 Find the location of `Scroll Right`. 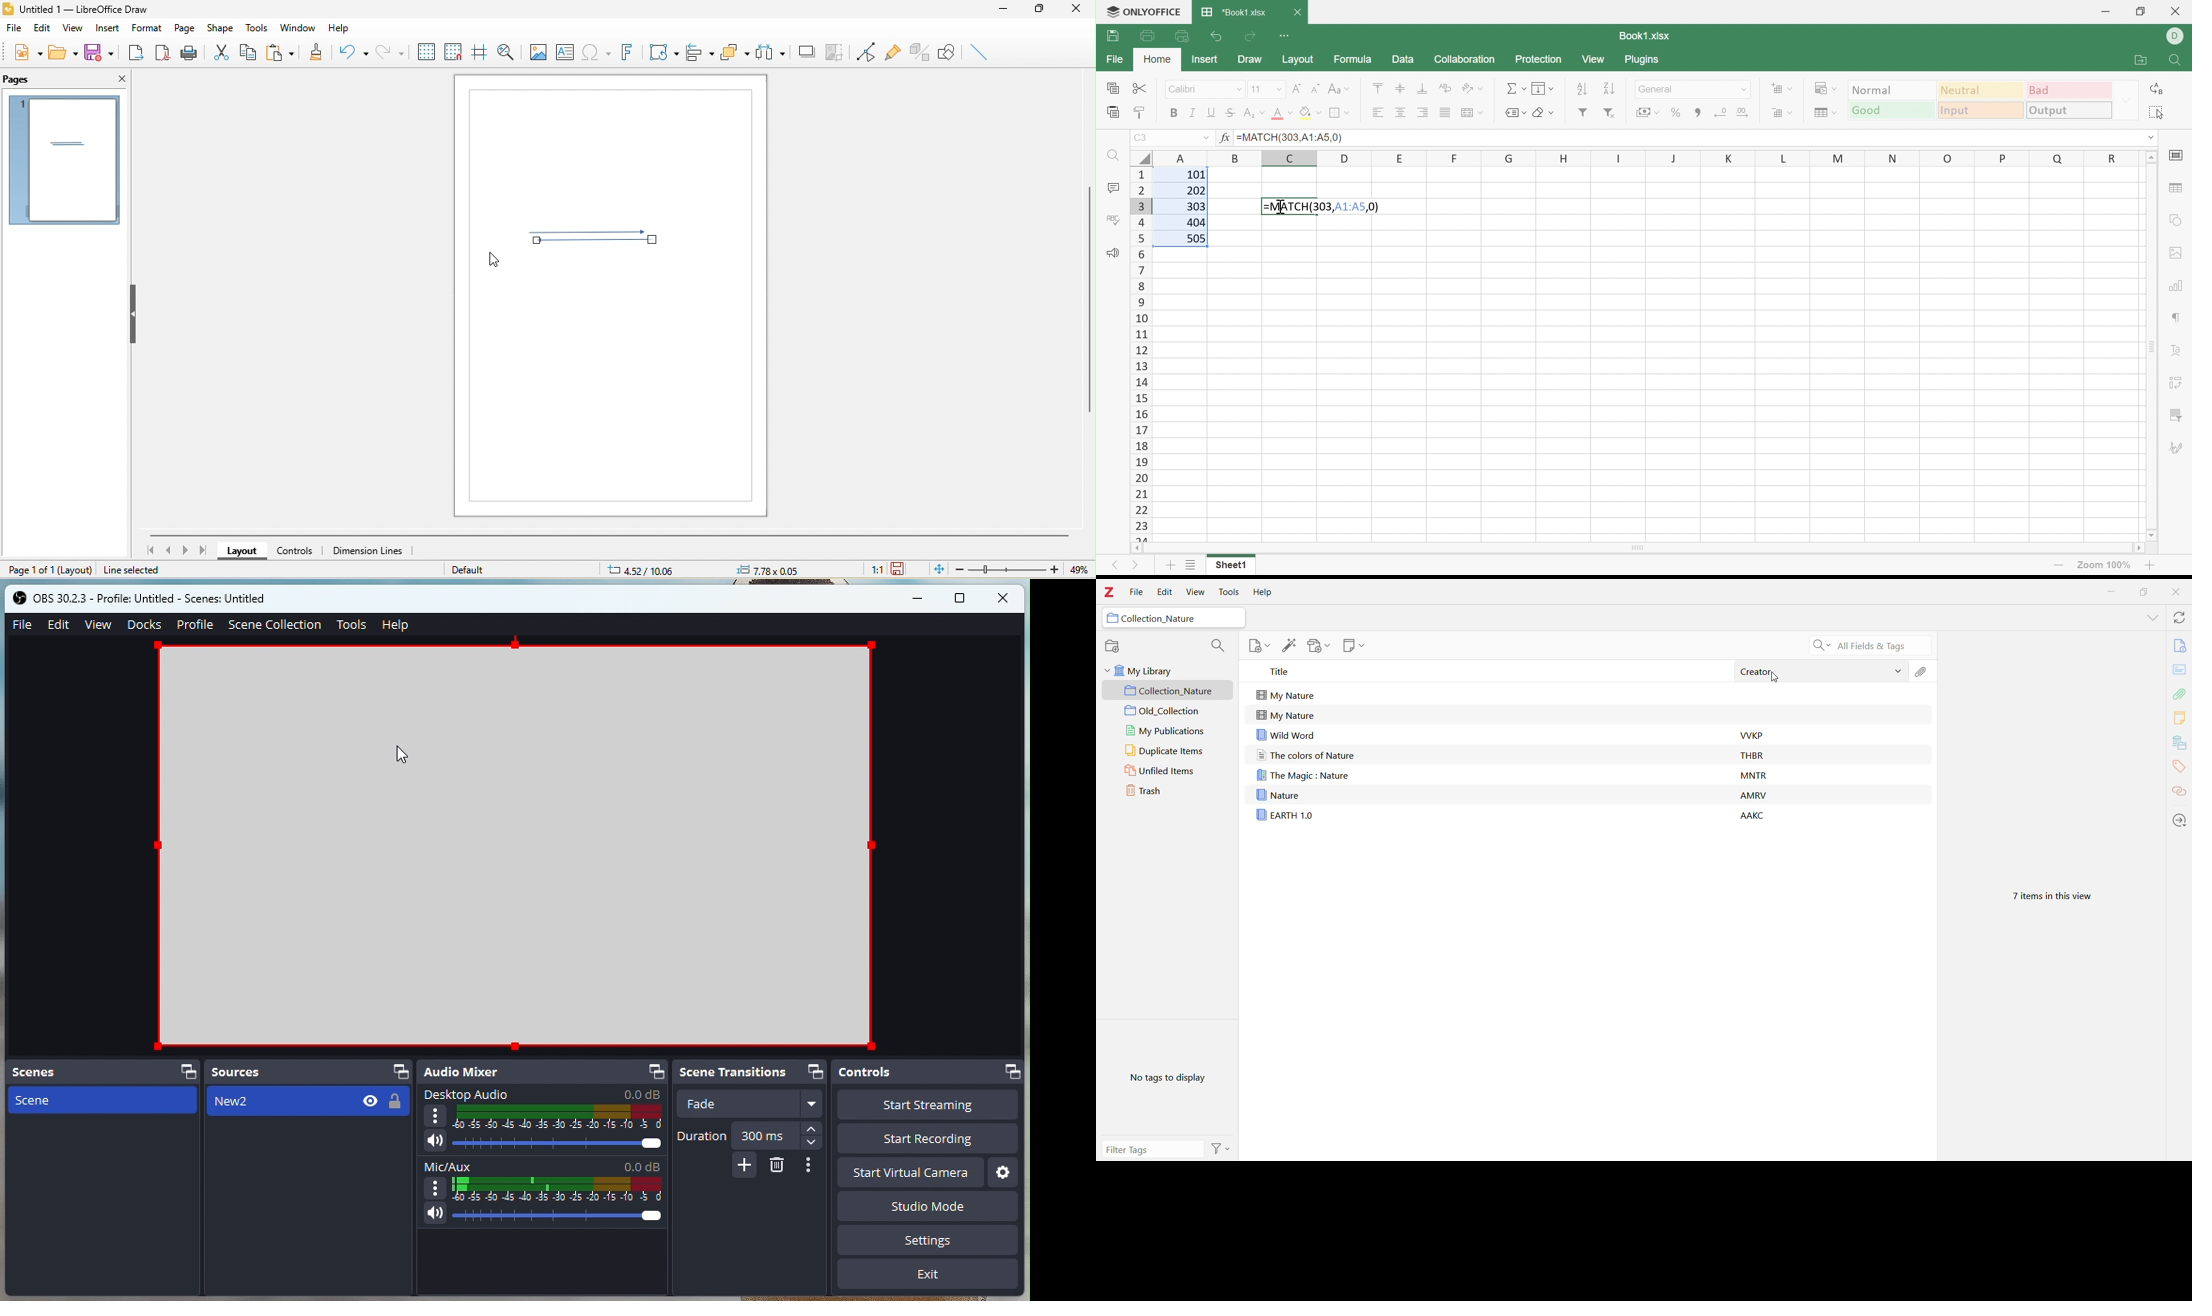

Scroll Right is located at coordinates (2146, 551).